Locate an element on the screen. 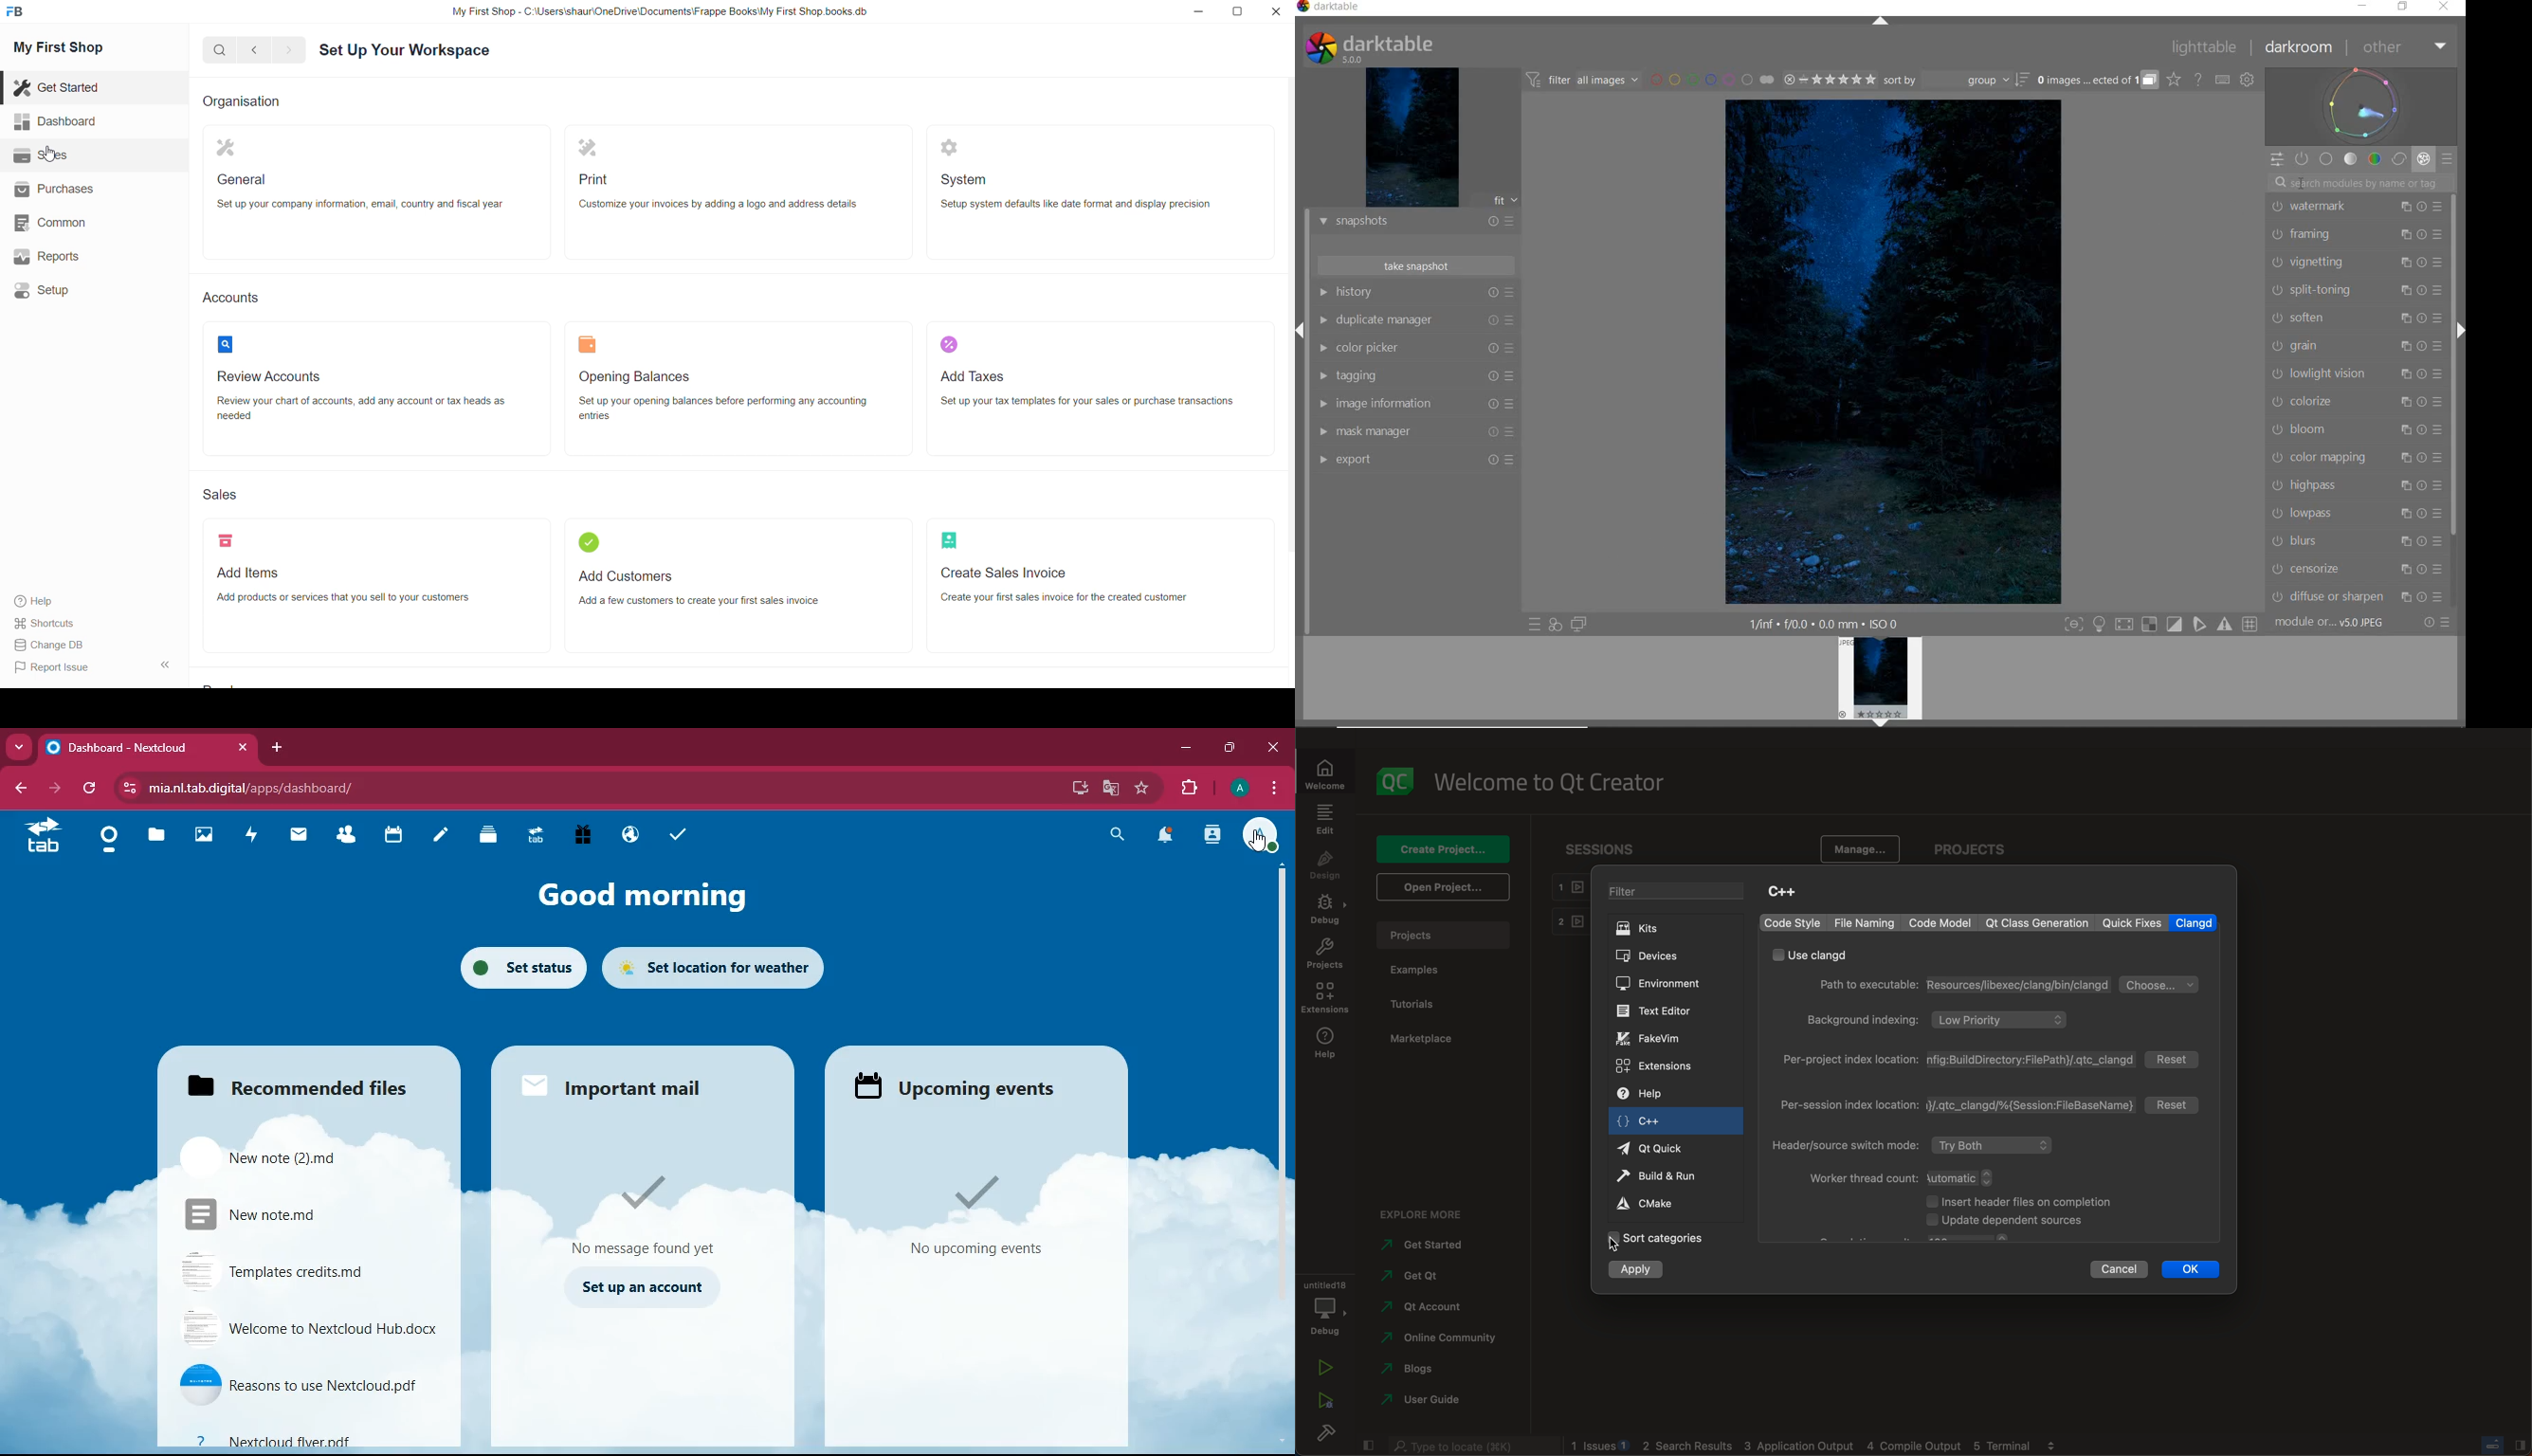  Report Issue is located at coordinates (53, 667).